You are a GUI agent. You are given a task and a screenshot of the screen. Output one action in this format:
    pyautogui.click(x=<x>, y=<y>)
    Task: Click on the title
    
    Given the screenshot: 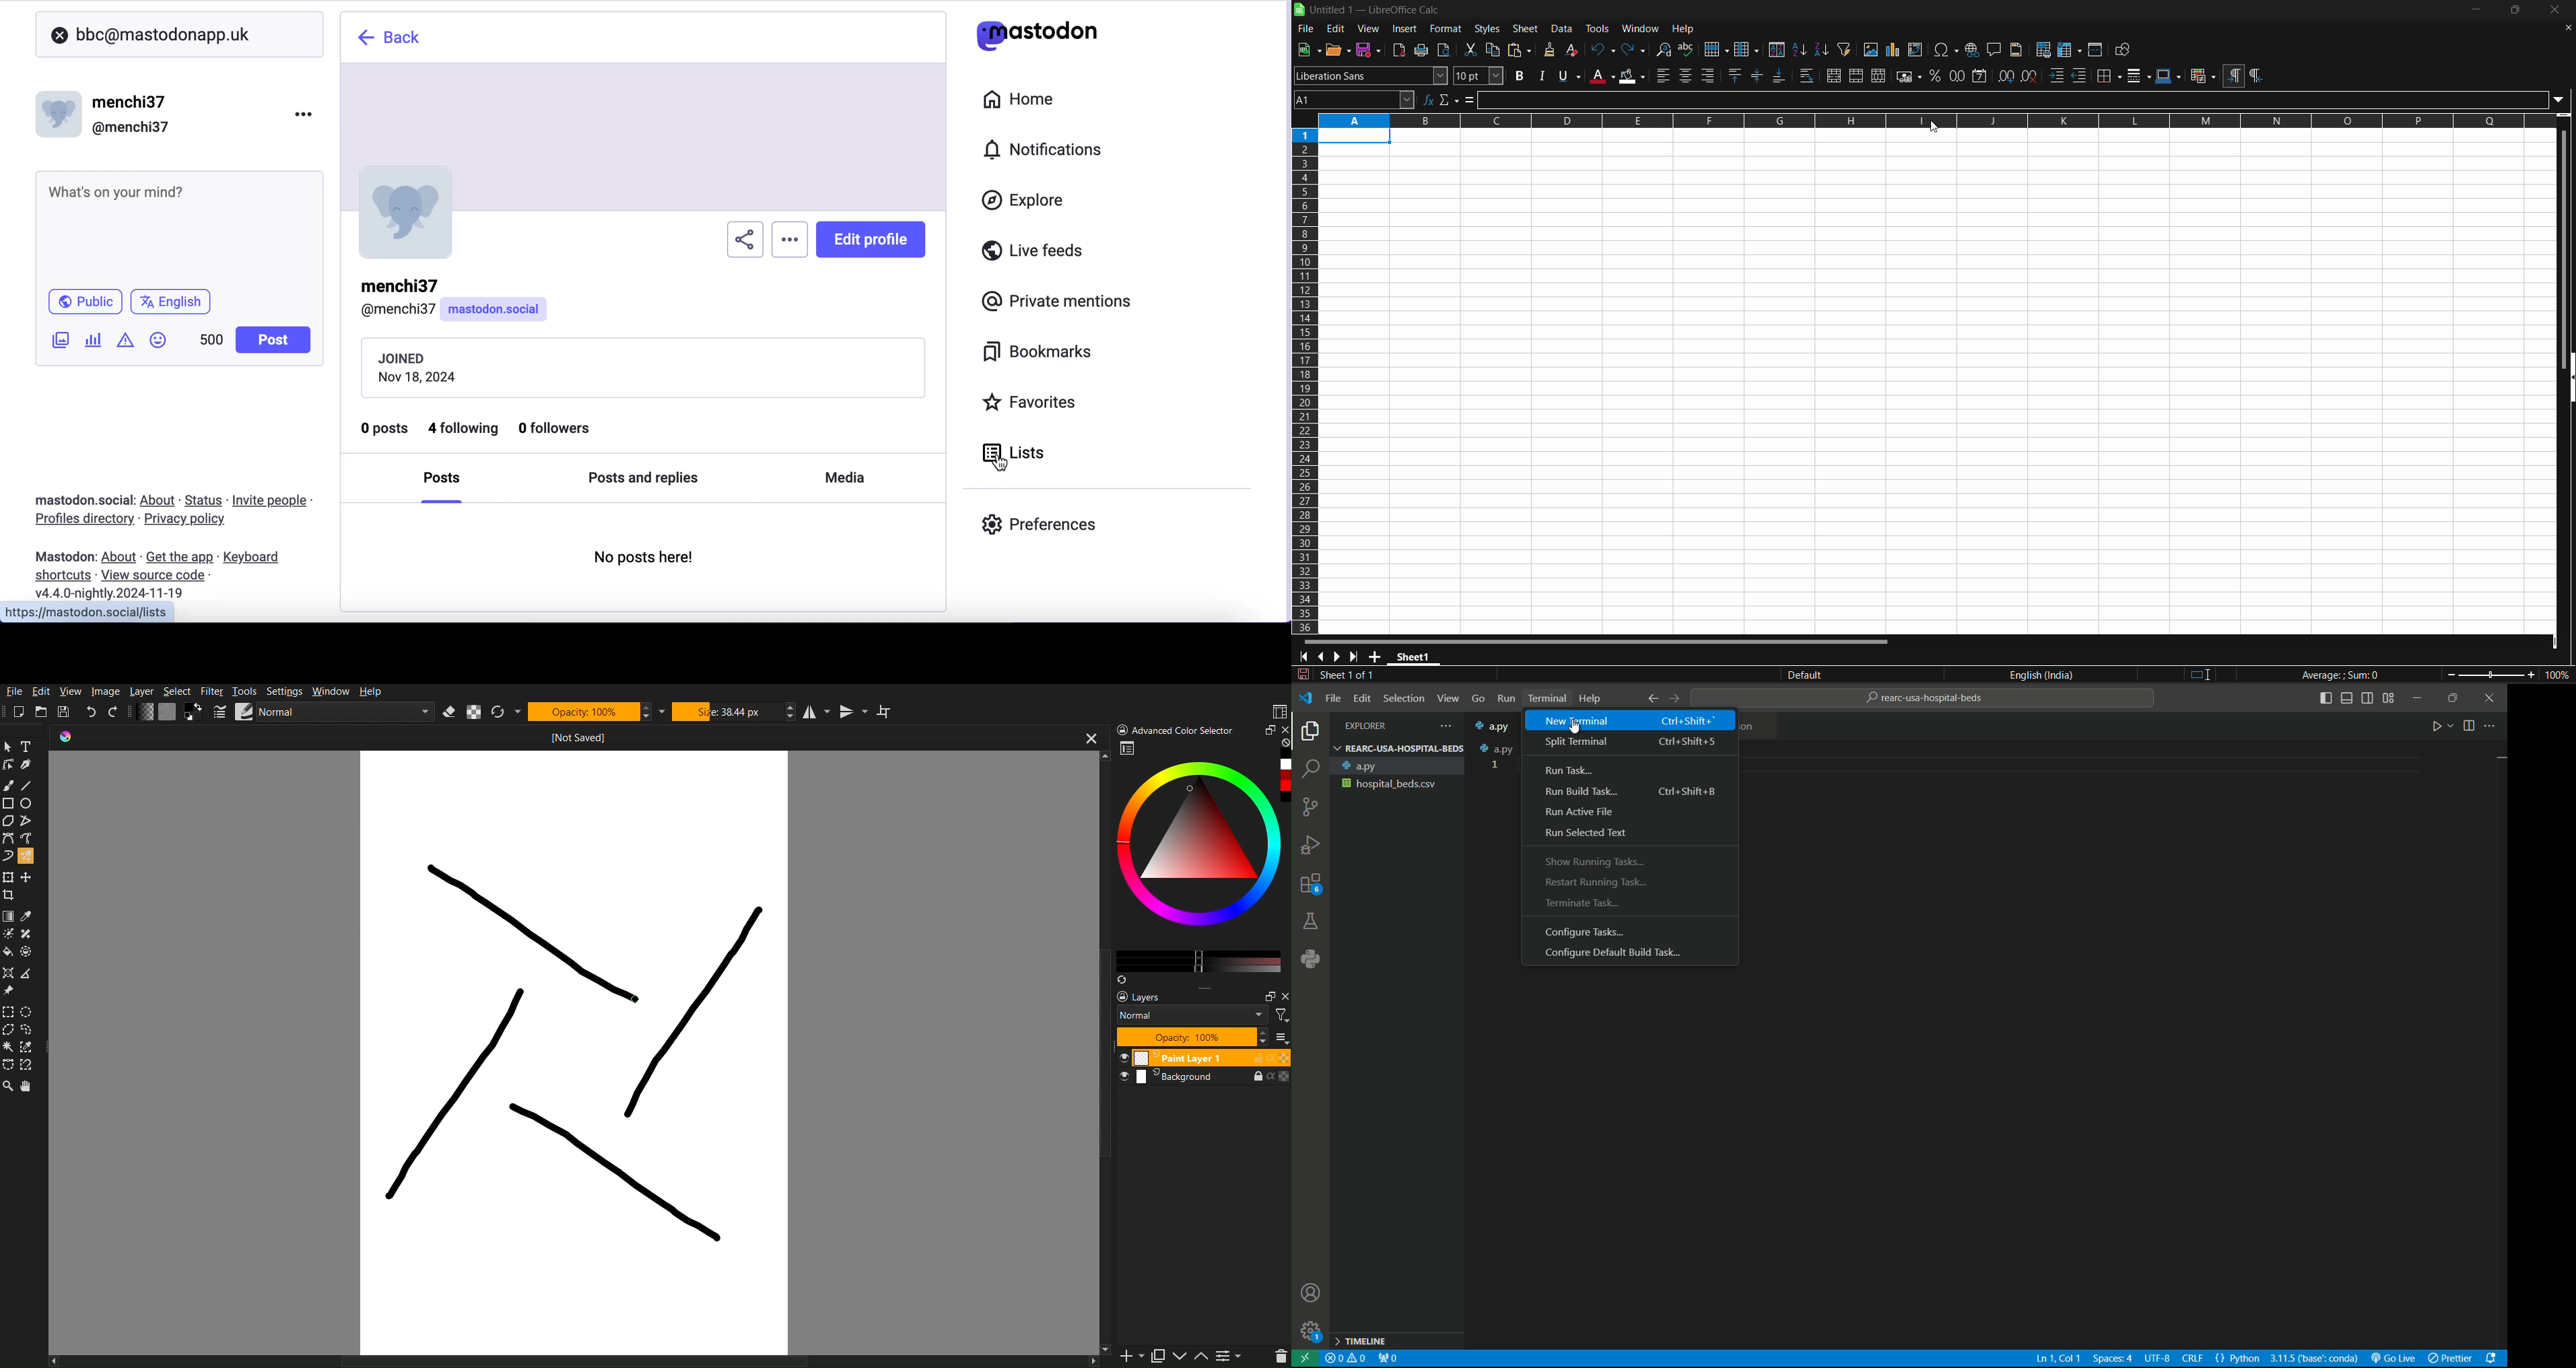 What is the action you would take?
    pyautogui.click(x=1374, y=10)
    